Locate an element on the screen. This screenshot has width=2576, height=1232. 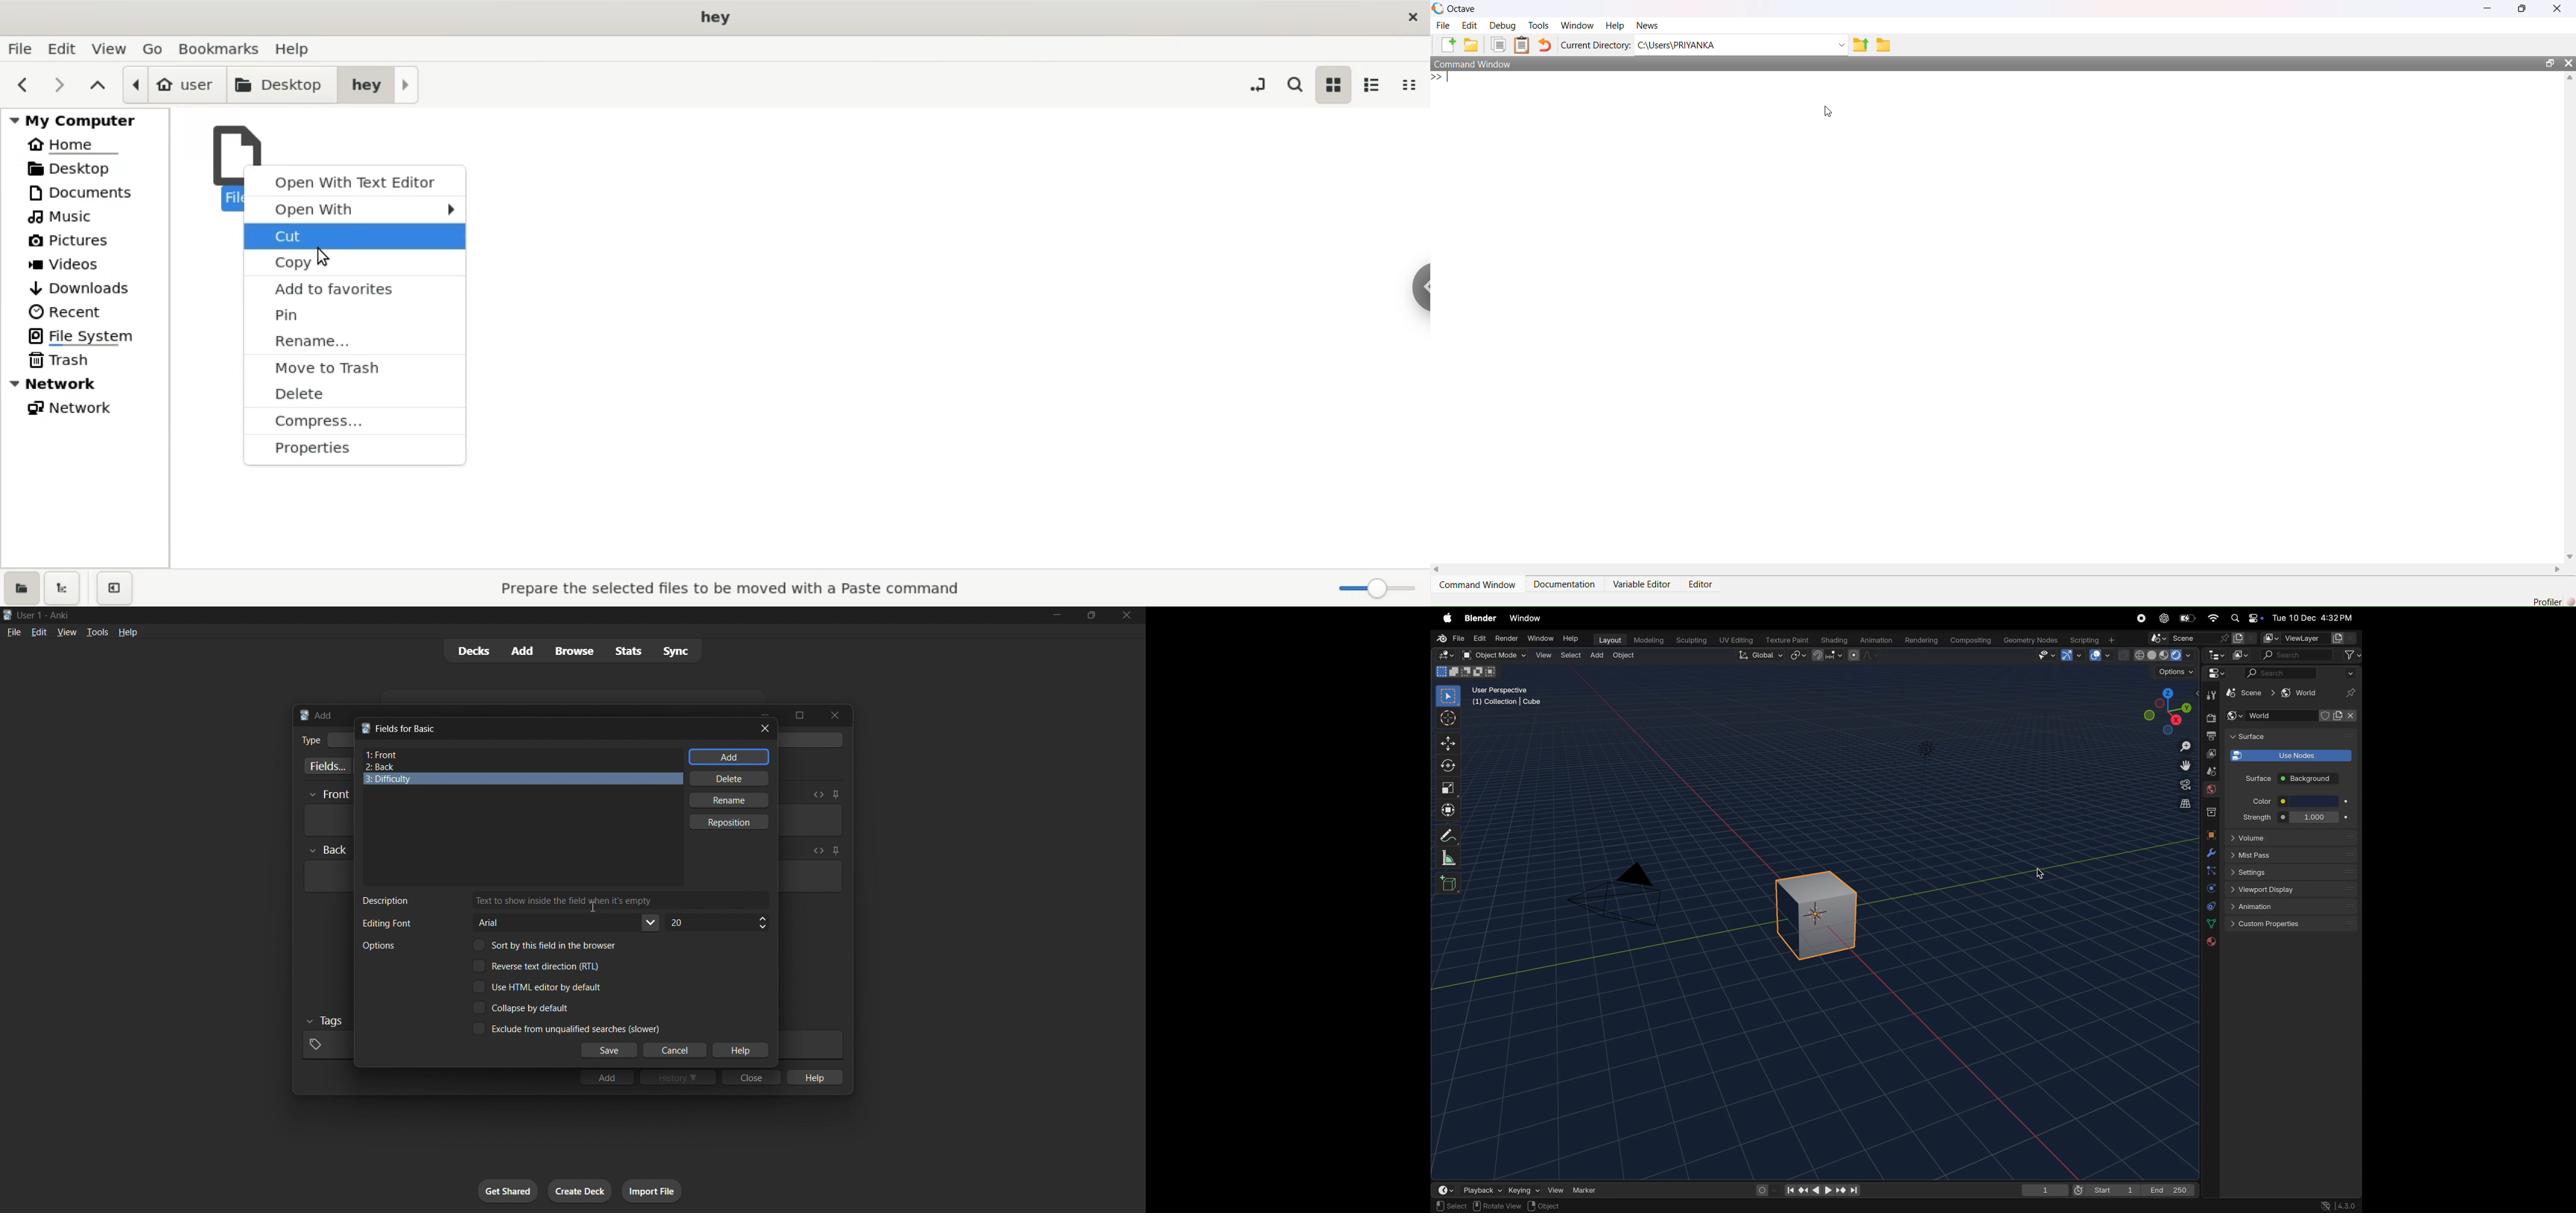
scene is located at coordinates (2202, 637).